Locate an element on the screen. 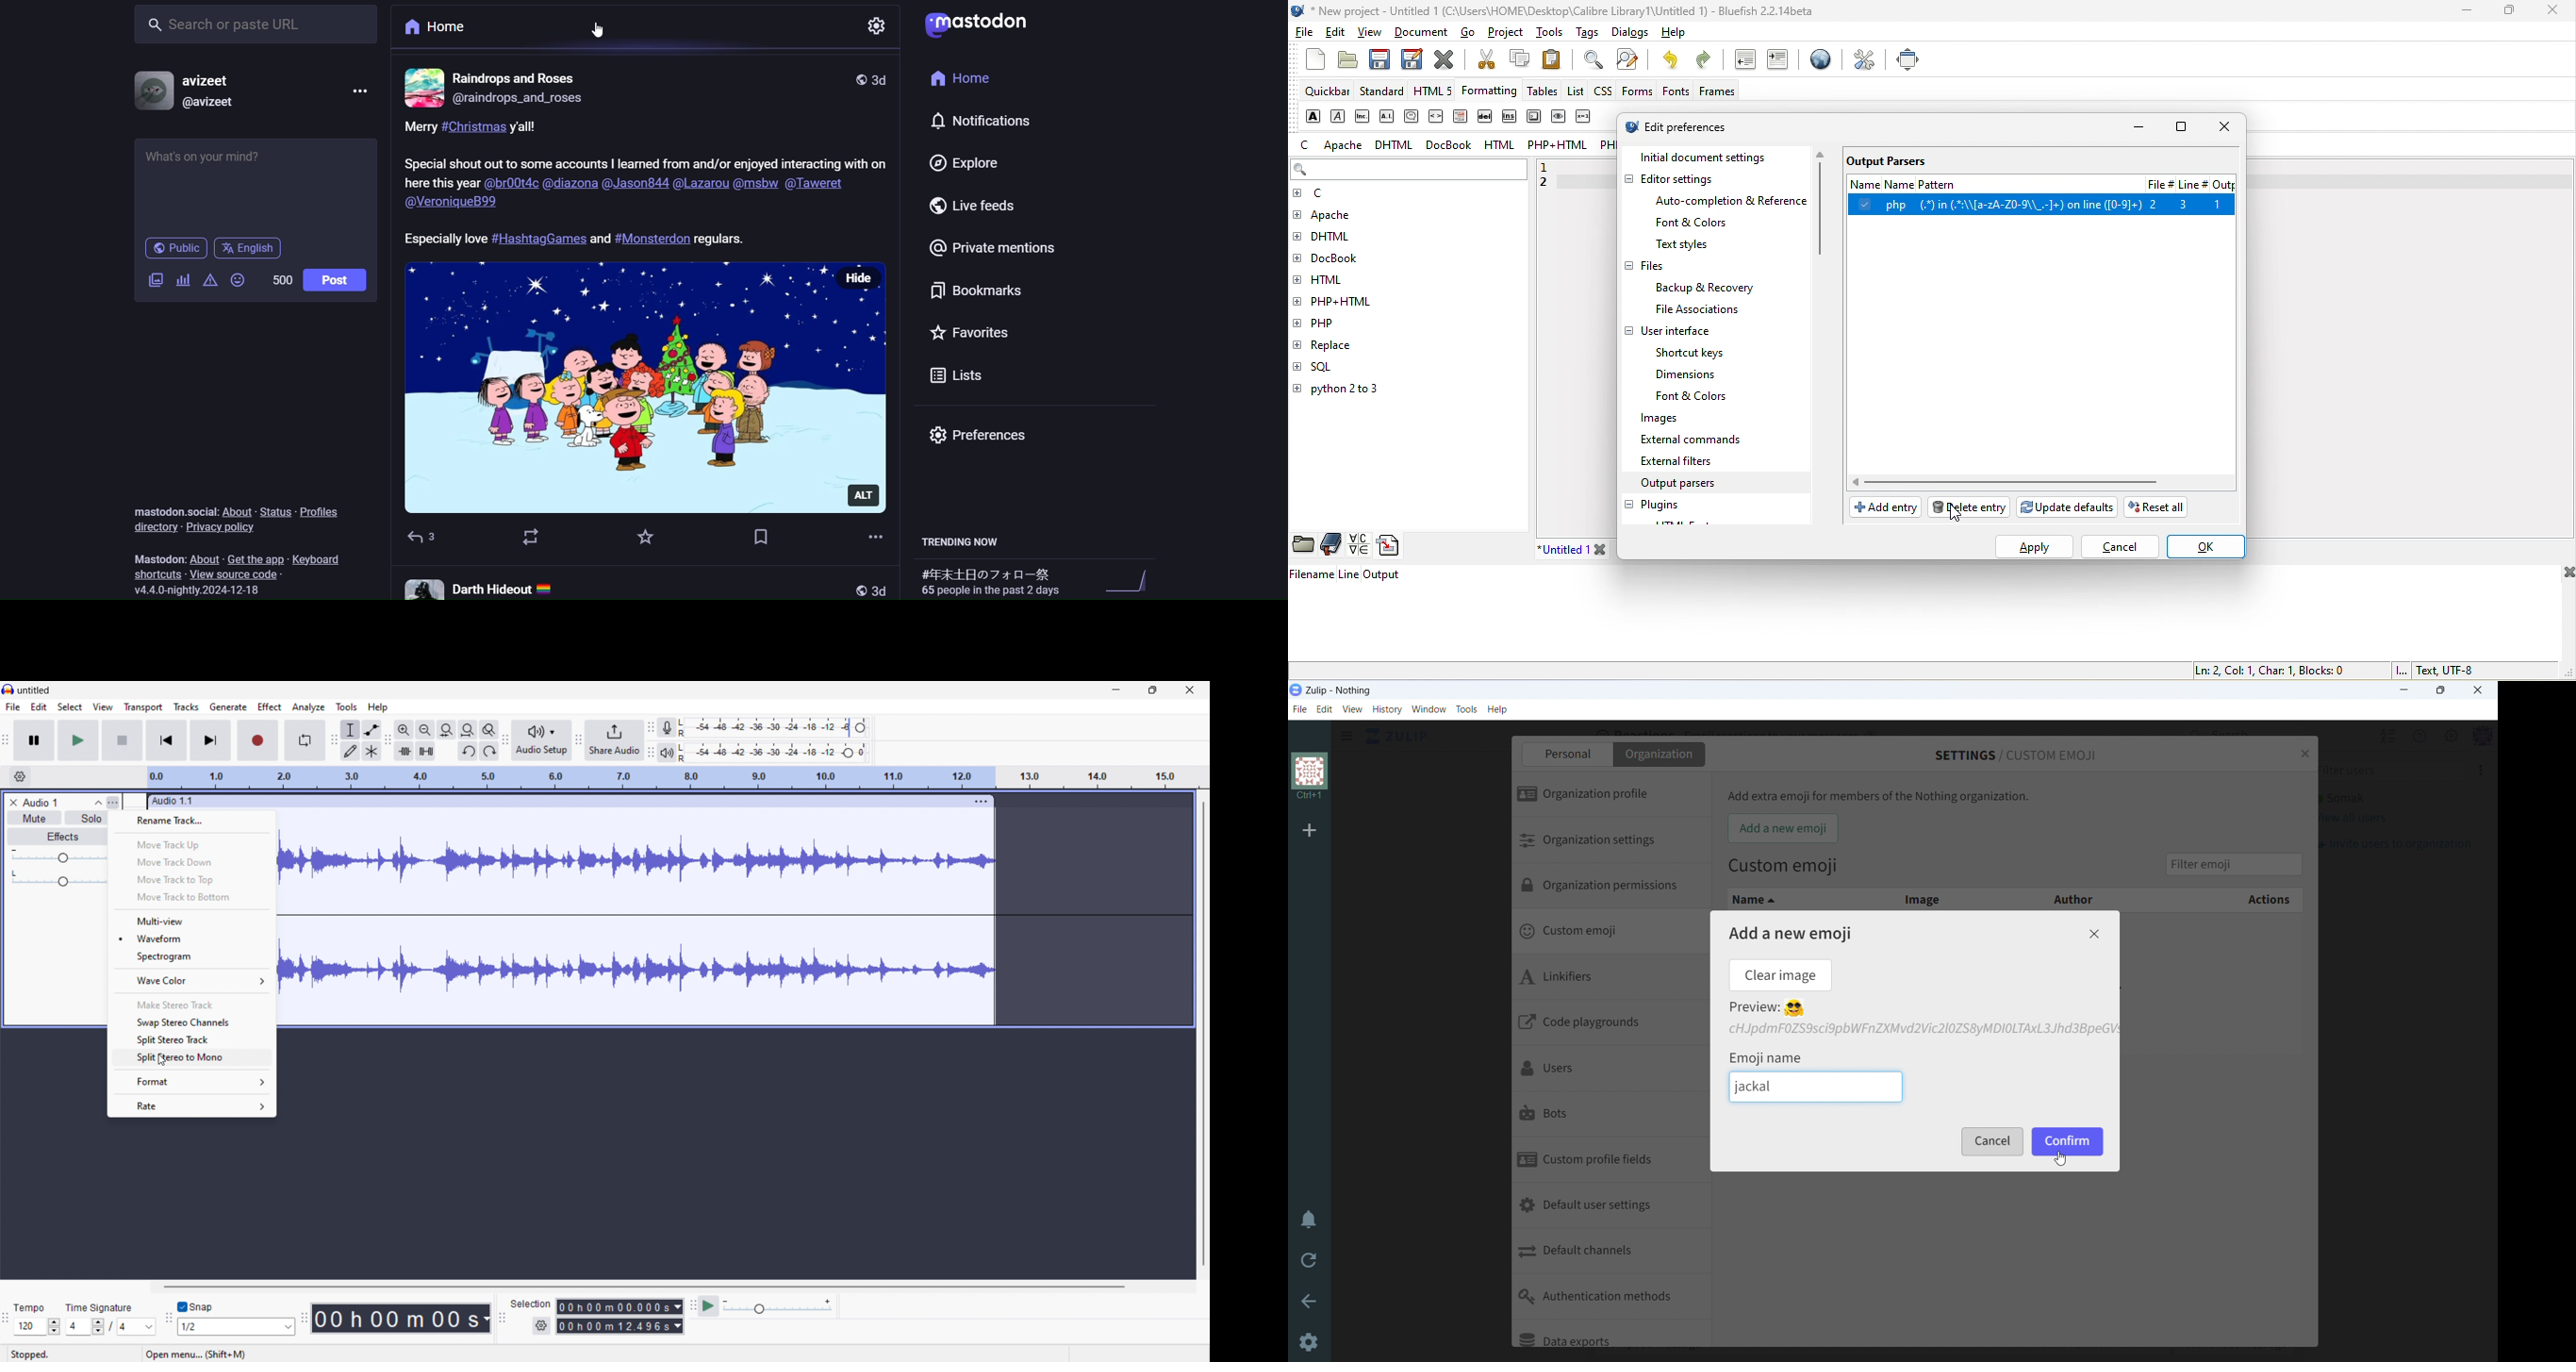  Checkbox is located at coordinates (181, 1307).